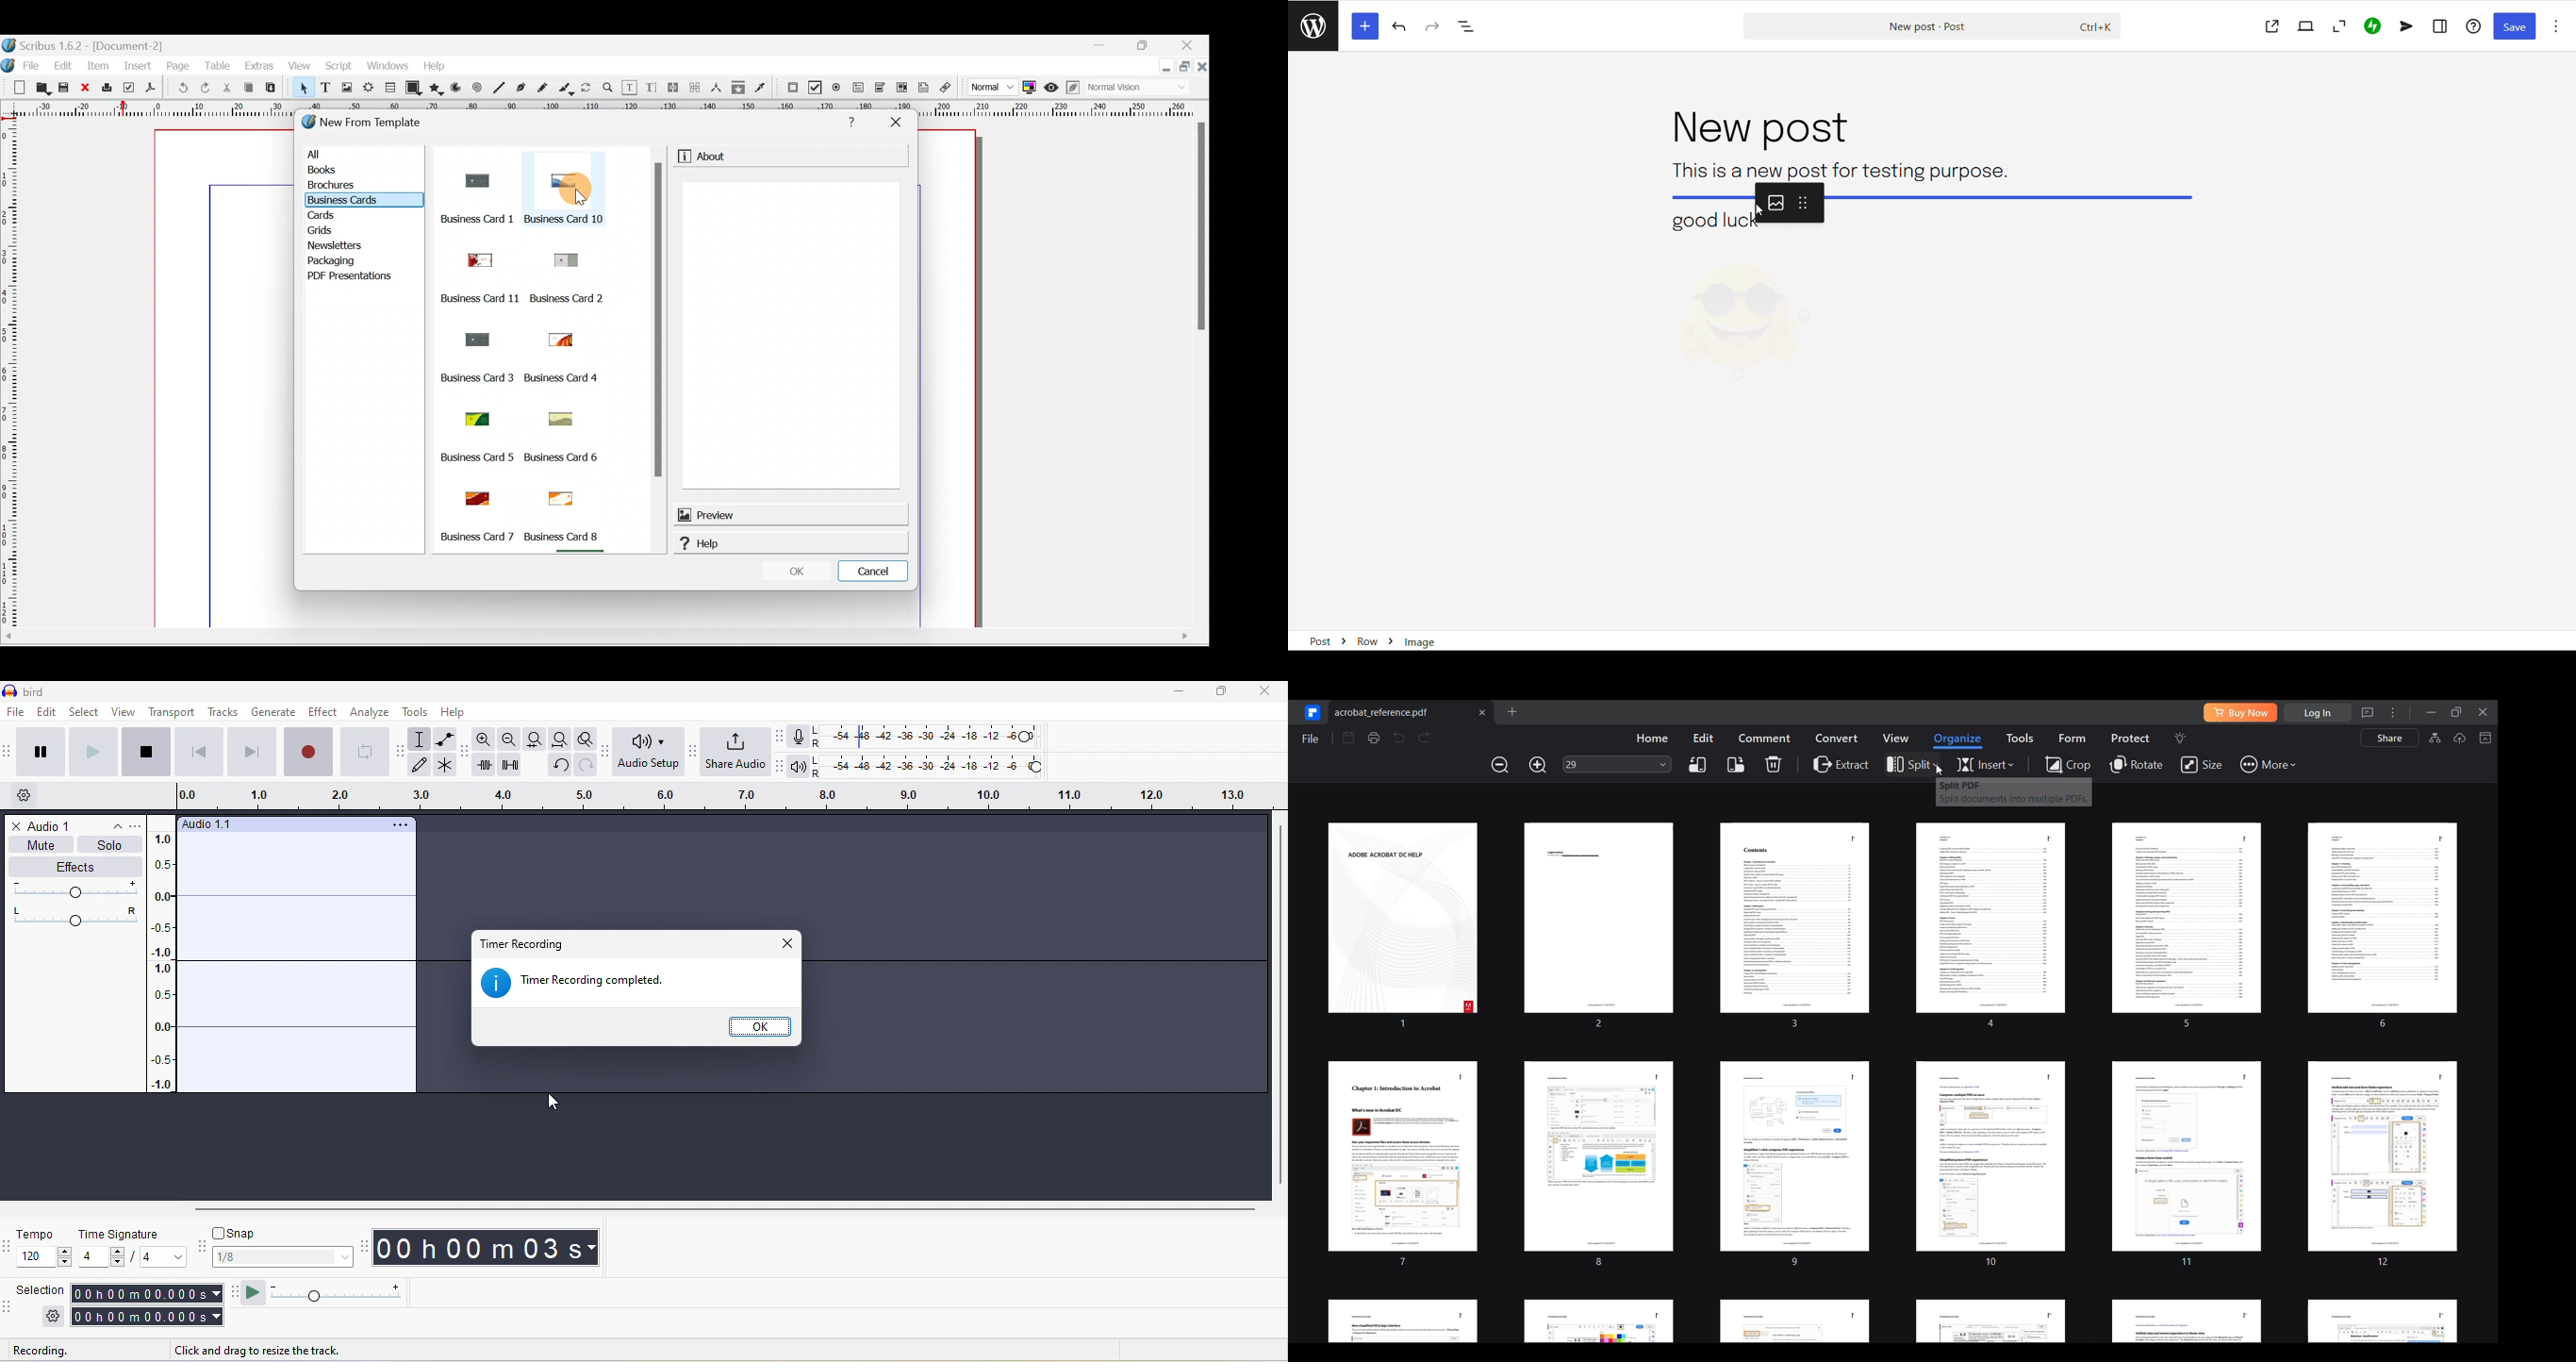  What do you see at coordinates (936, 767) in the screenshot?
I see `playback level` at bounding box center [936, 767].